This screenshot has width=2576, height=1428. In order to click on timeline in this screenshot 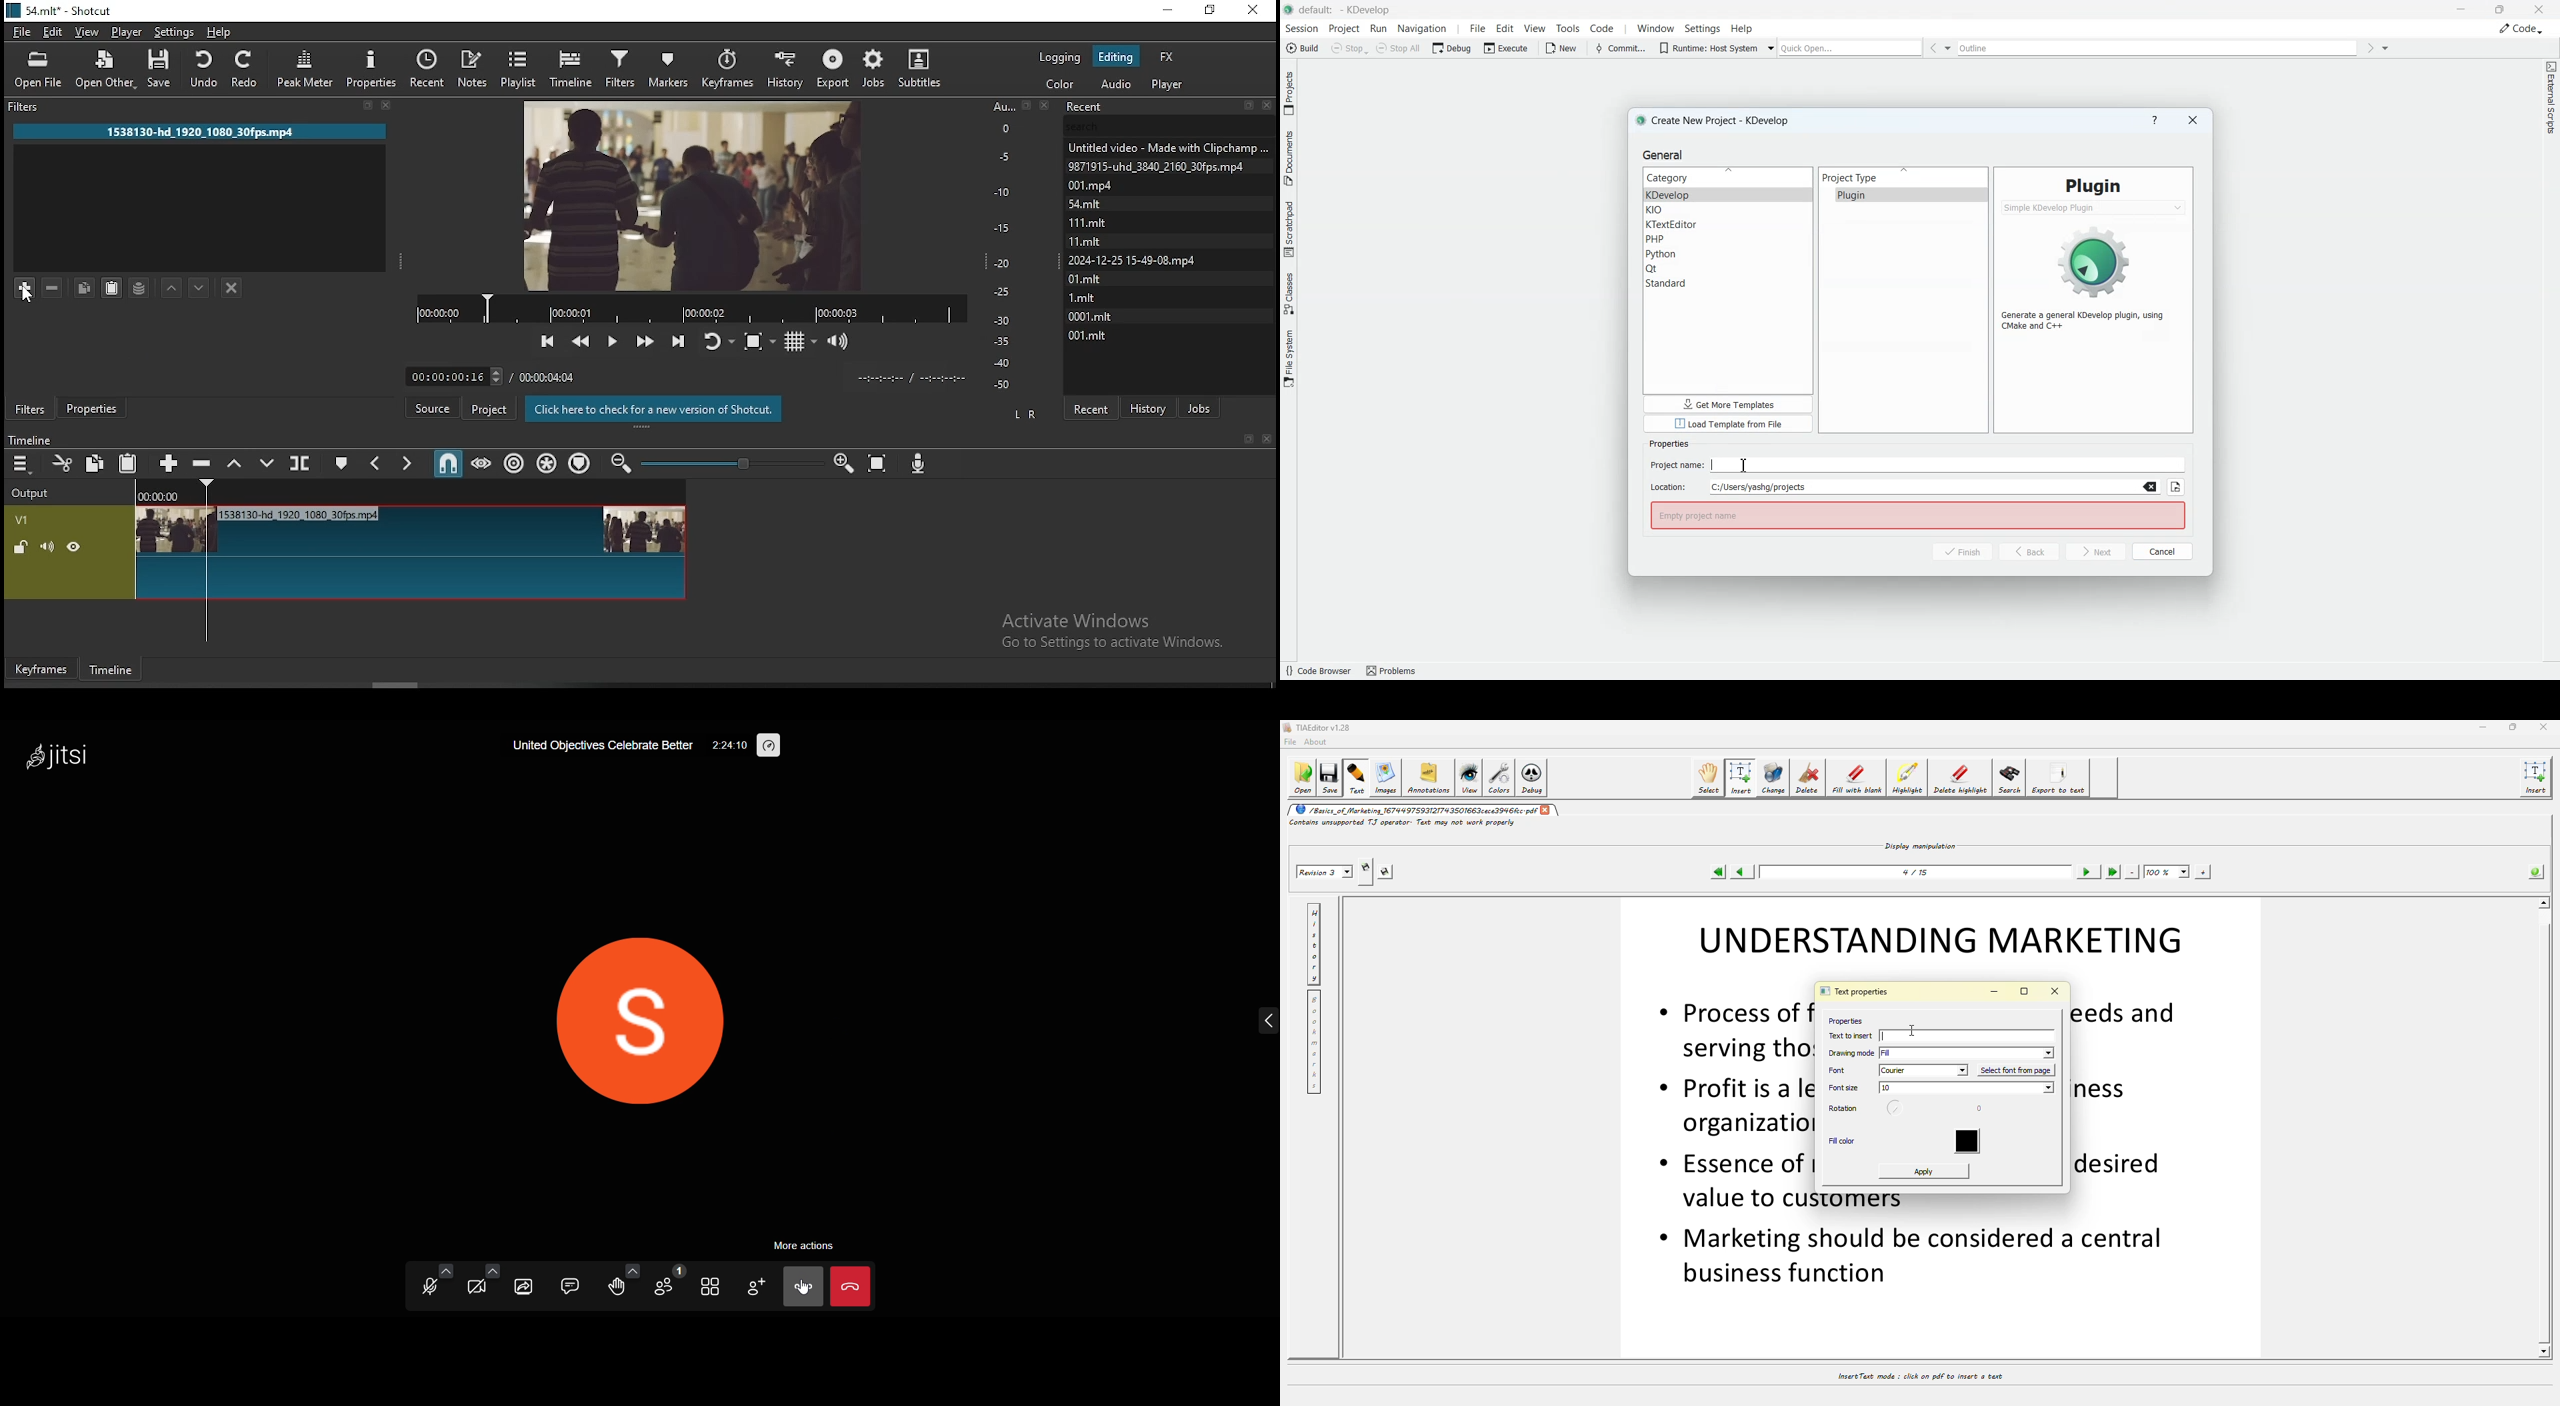, I will do `click(572, 68)`.